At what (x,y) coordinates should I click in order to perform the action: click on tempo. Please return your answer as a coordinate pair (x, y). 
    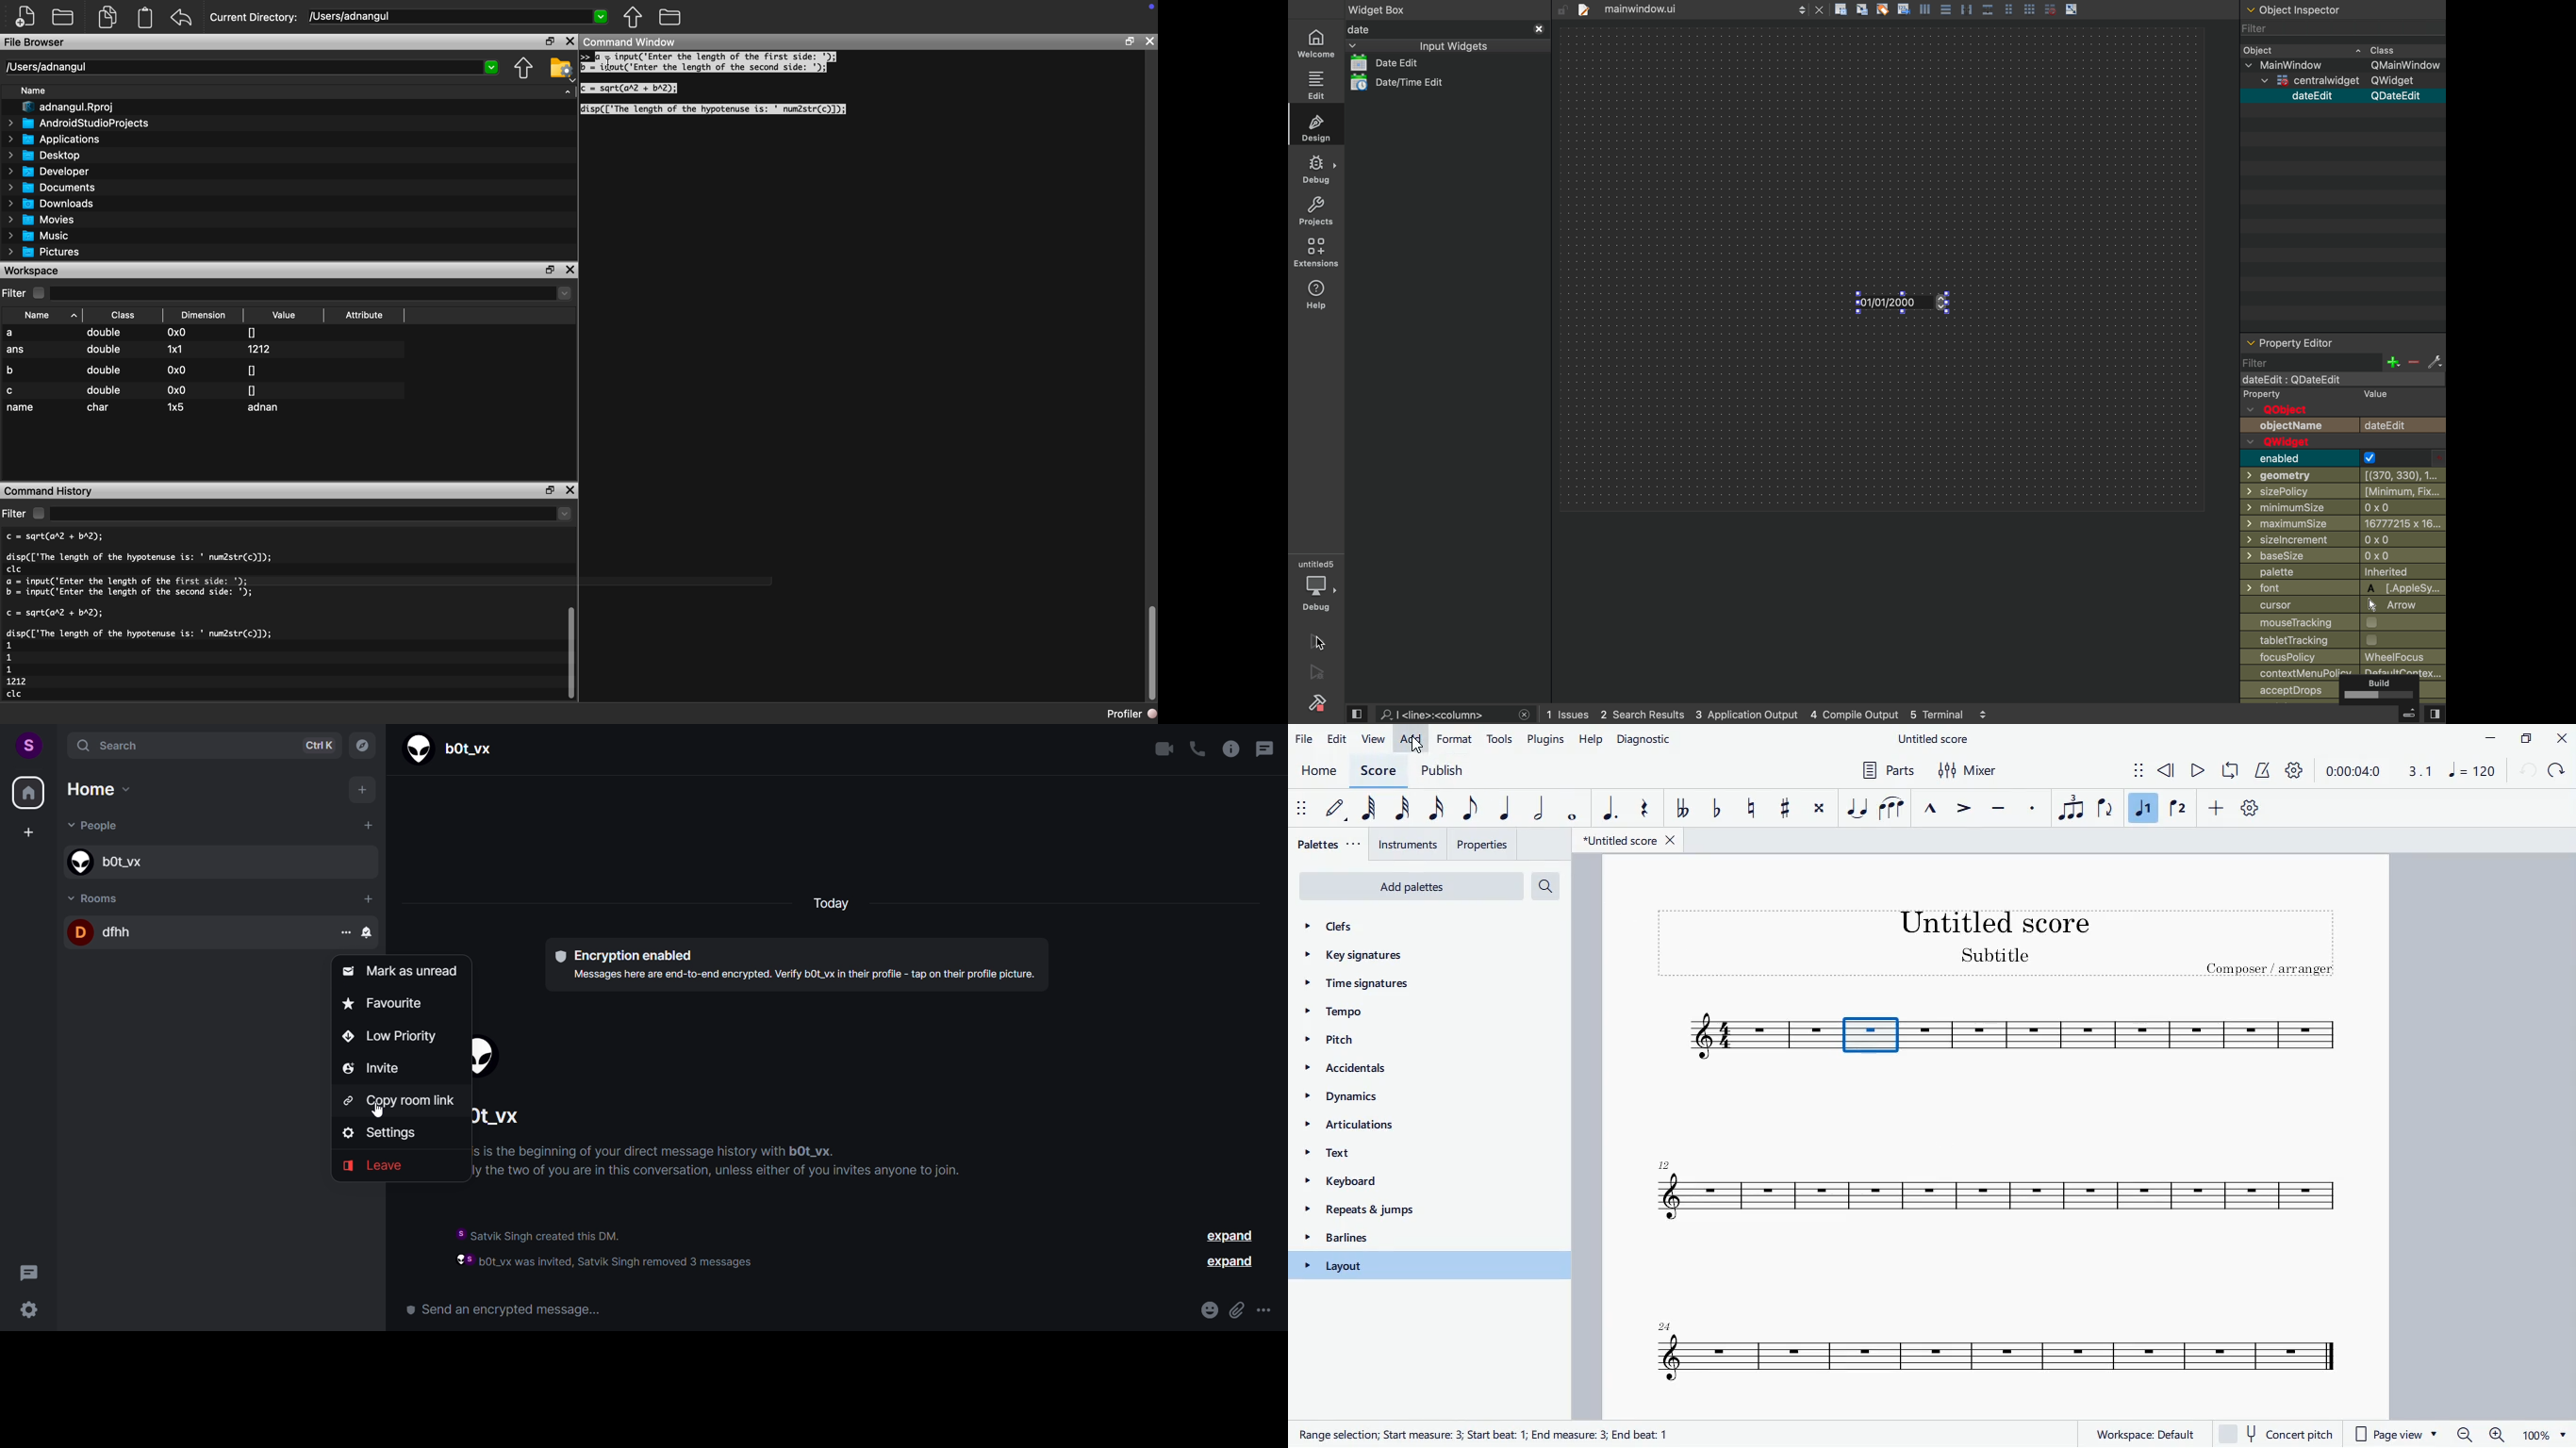
    Looking at the image, I should click on (1398, 1013).